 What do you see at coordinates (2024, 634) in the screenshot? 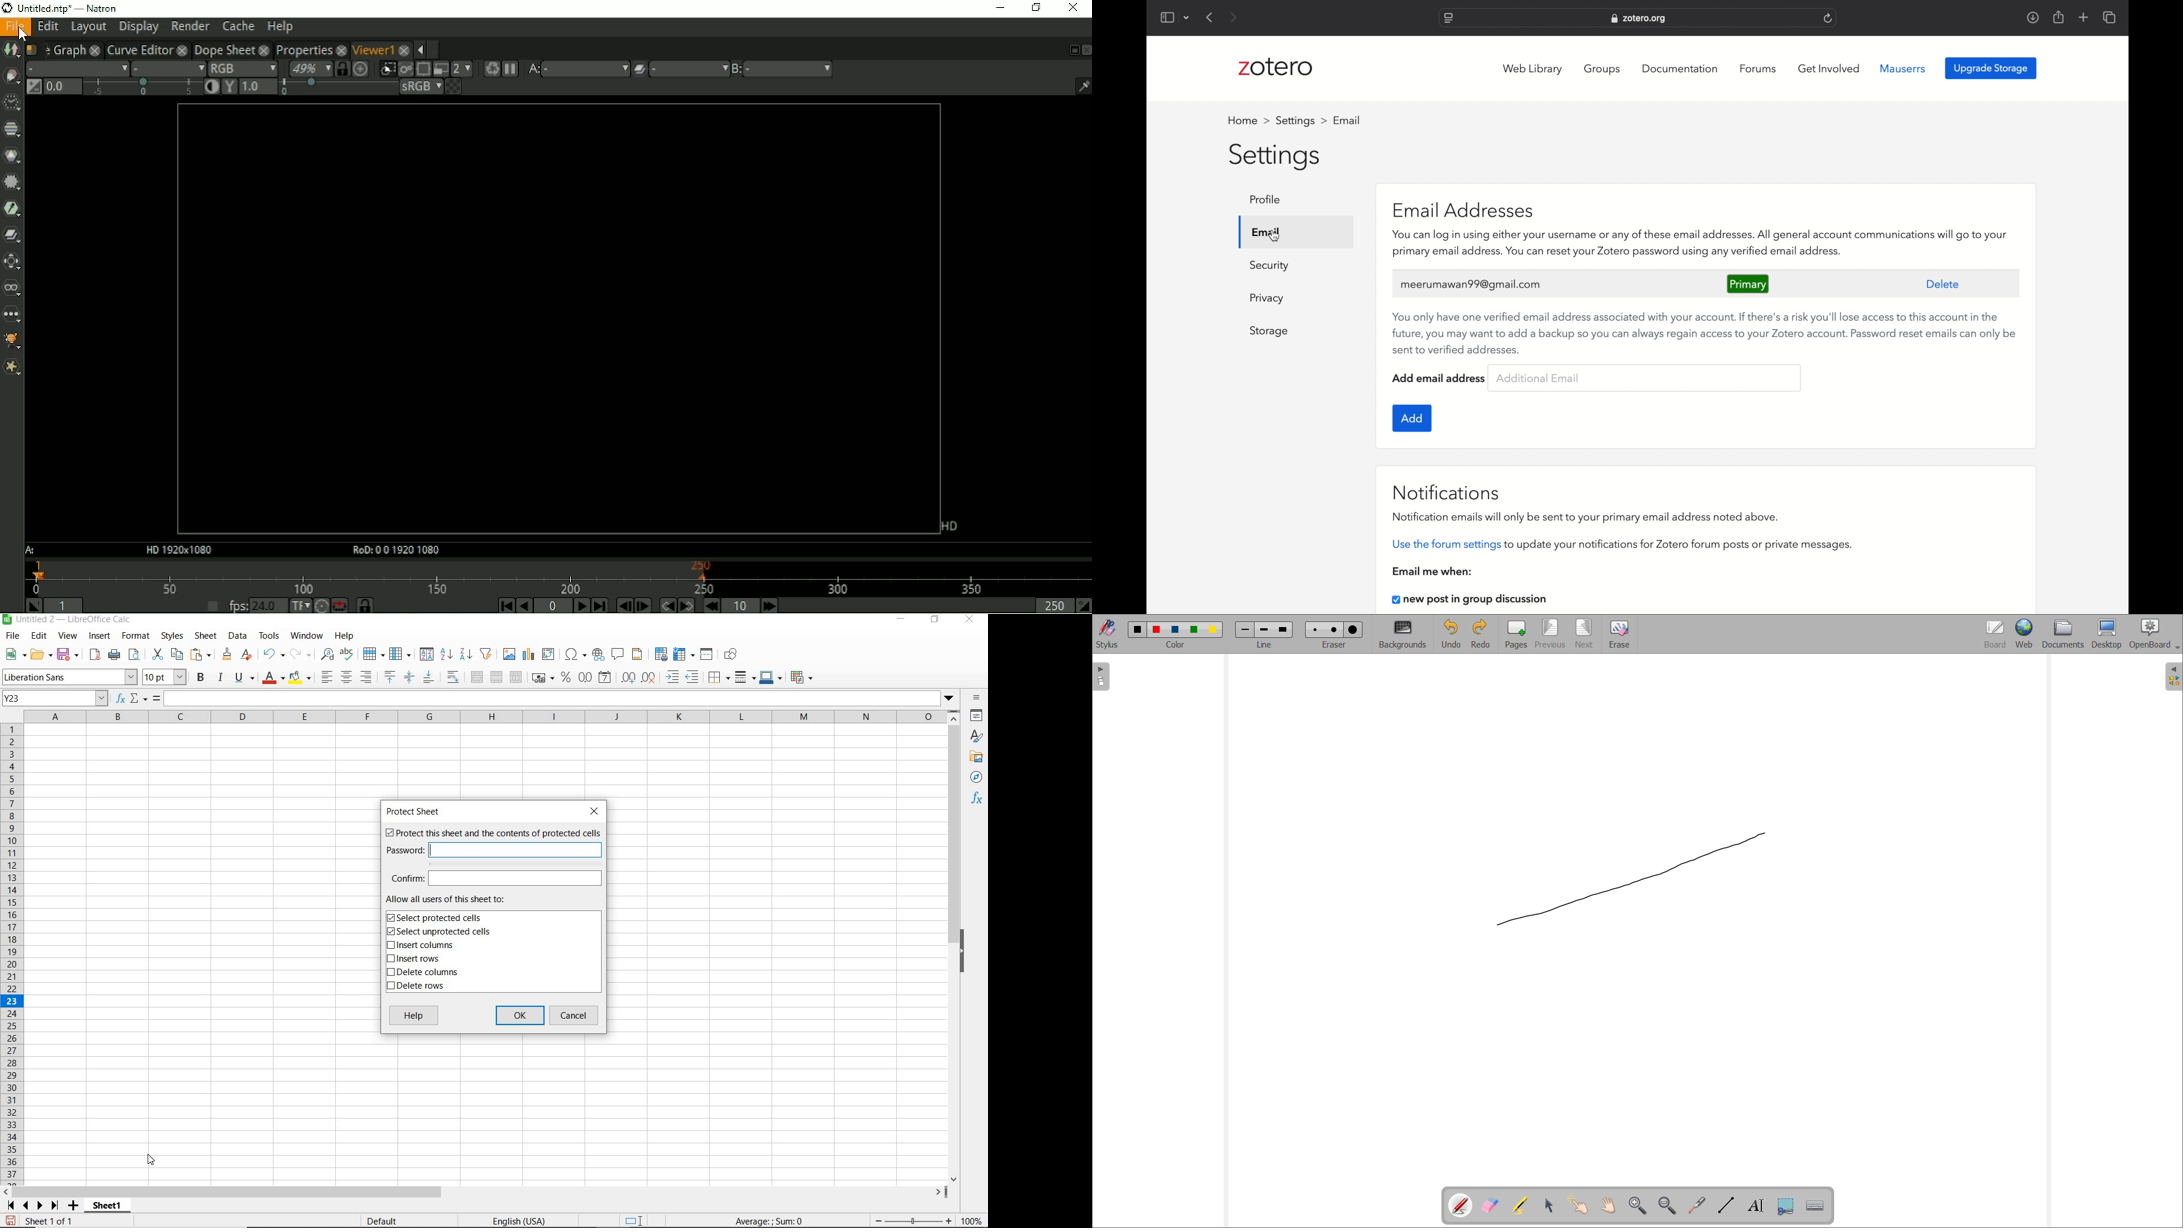
I see `web` at bounding box center [2024, 634].